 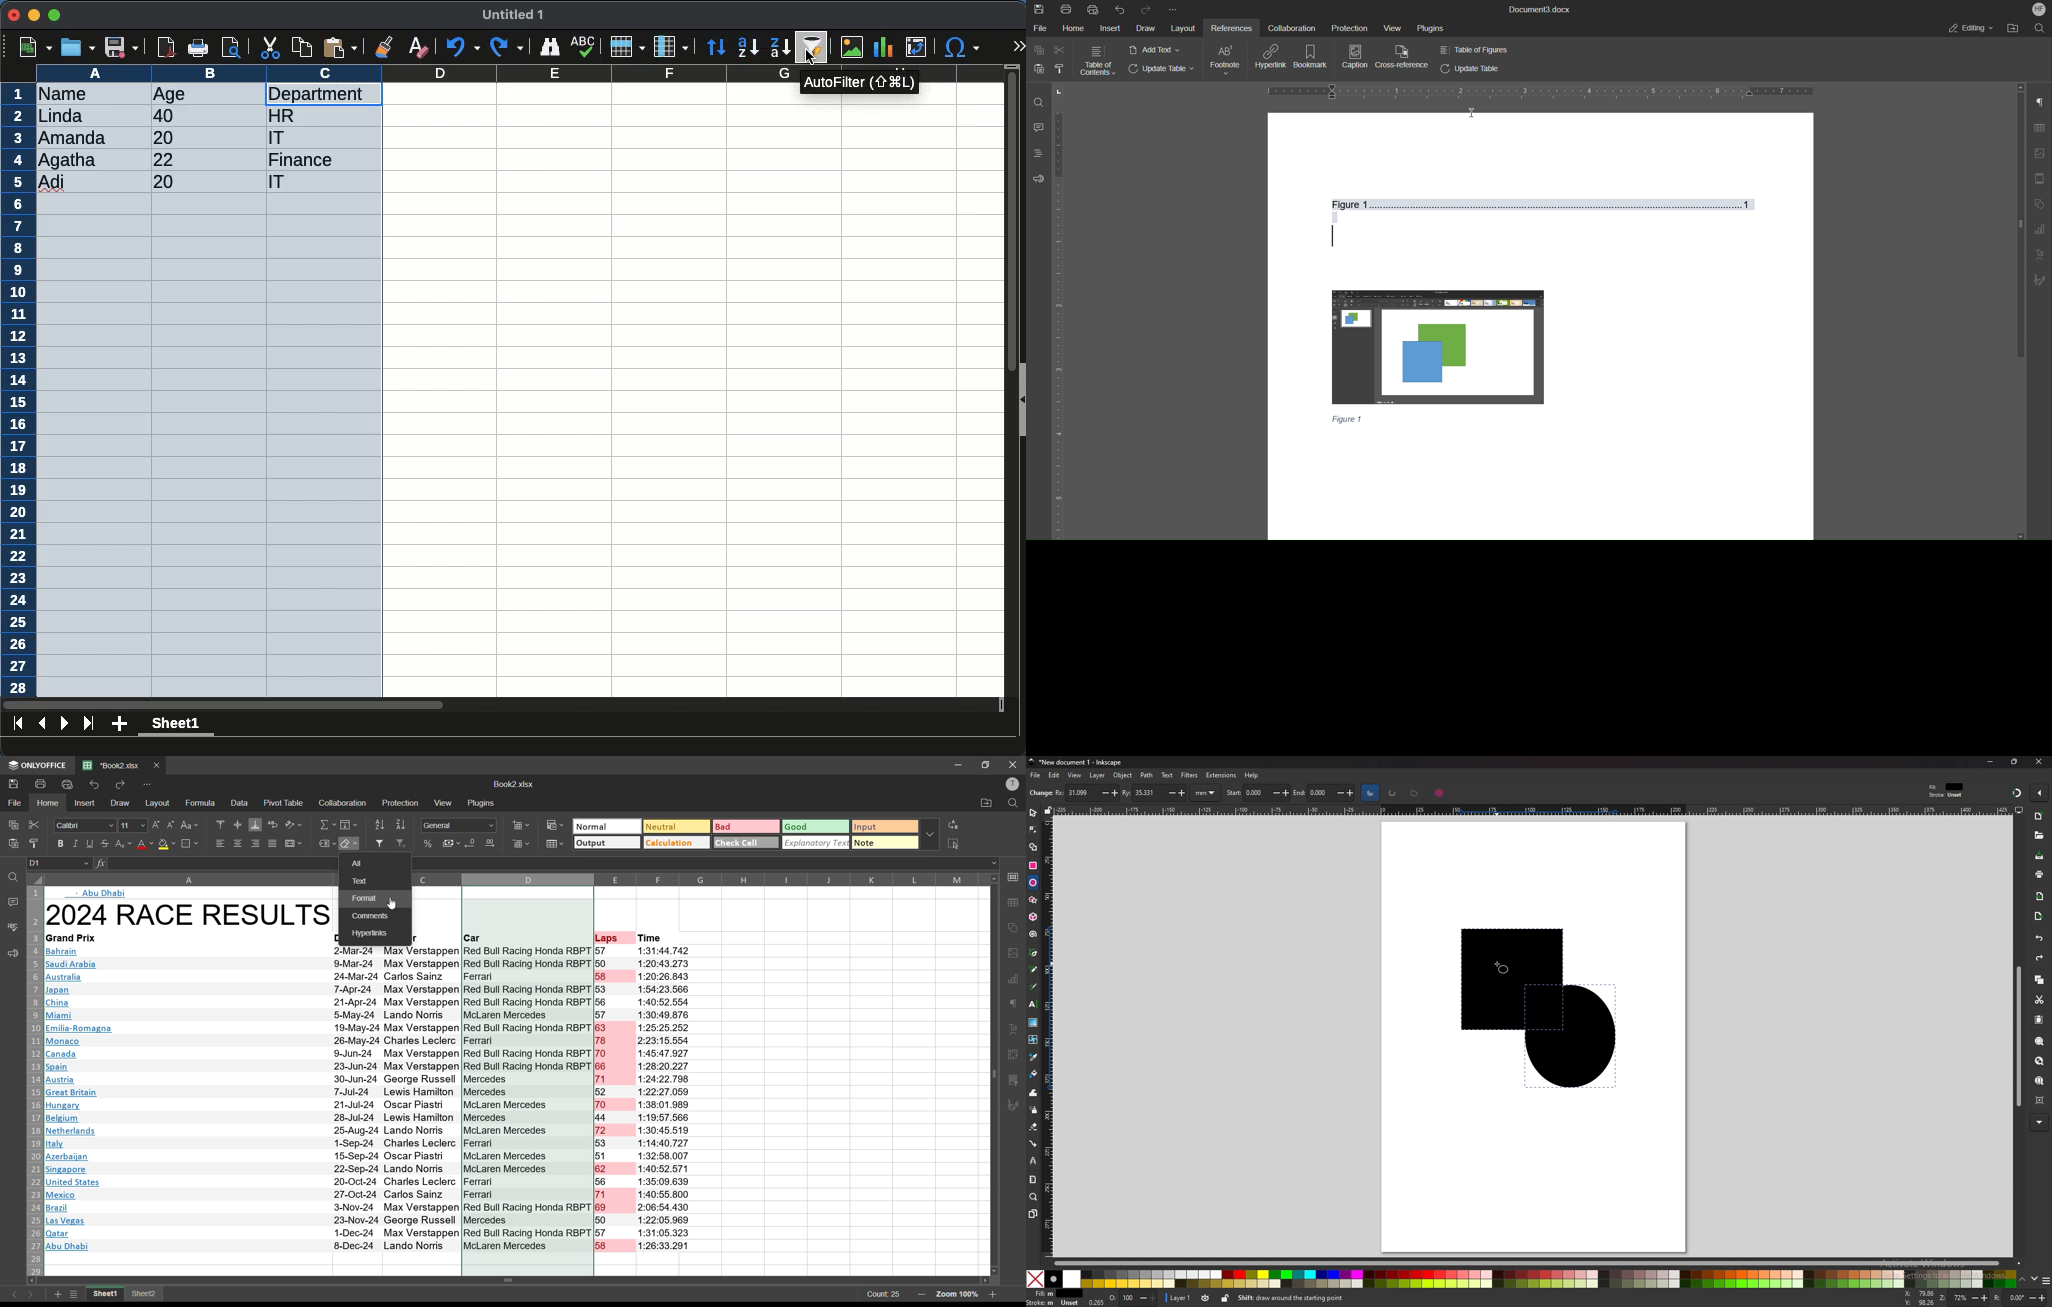 What do you see at coordinates (1220, 775) in the screenshot?
I see `extensions` at bounding box center [1220, 775].